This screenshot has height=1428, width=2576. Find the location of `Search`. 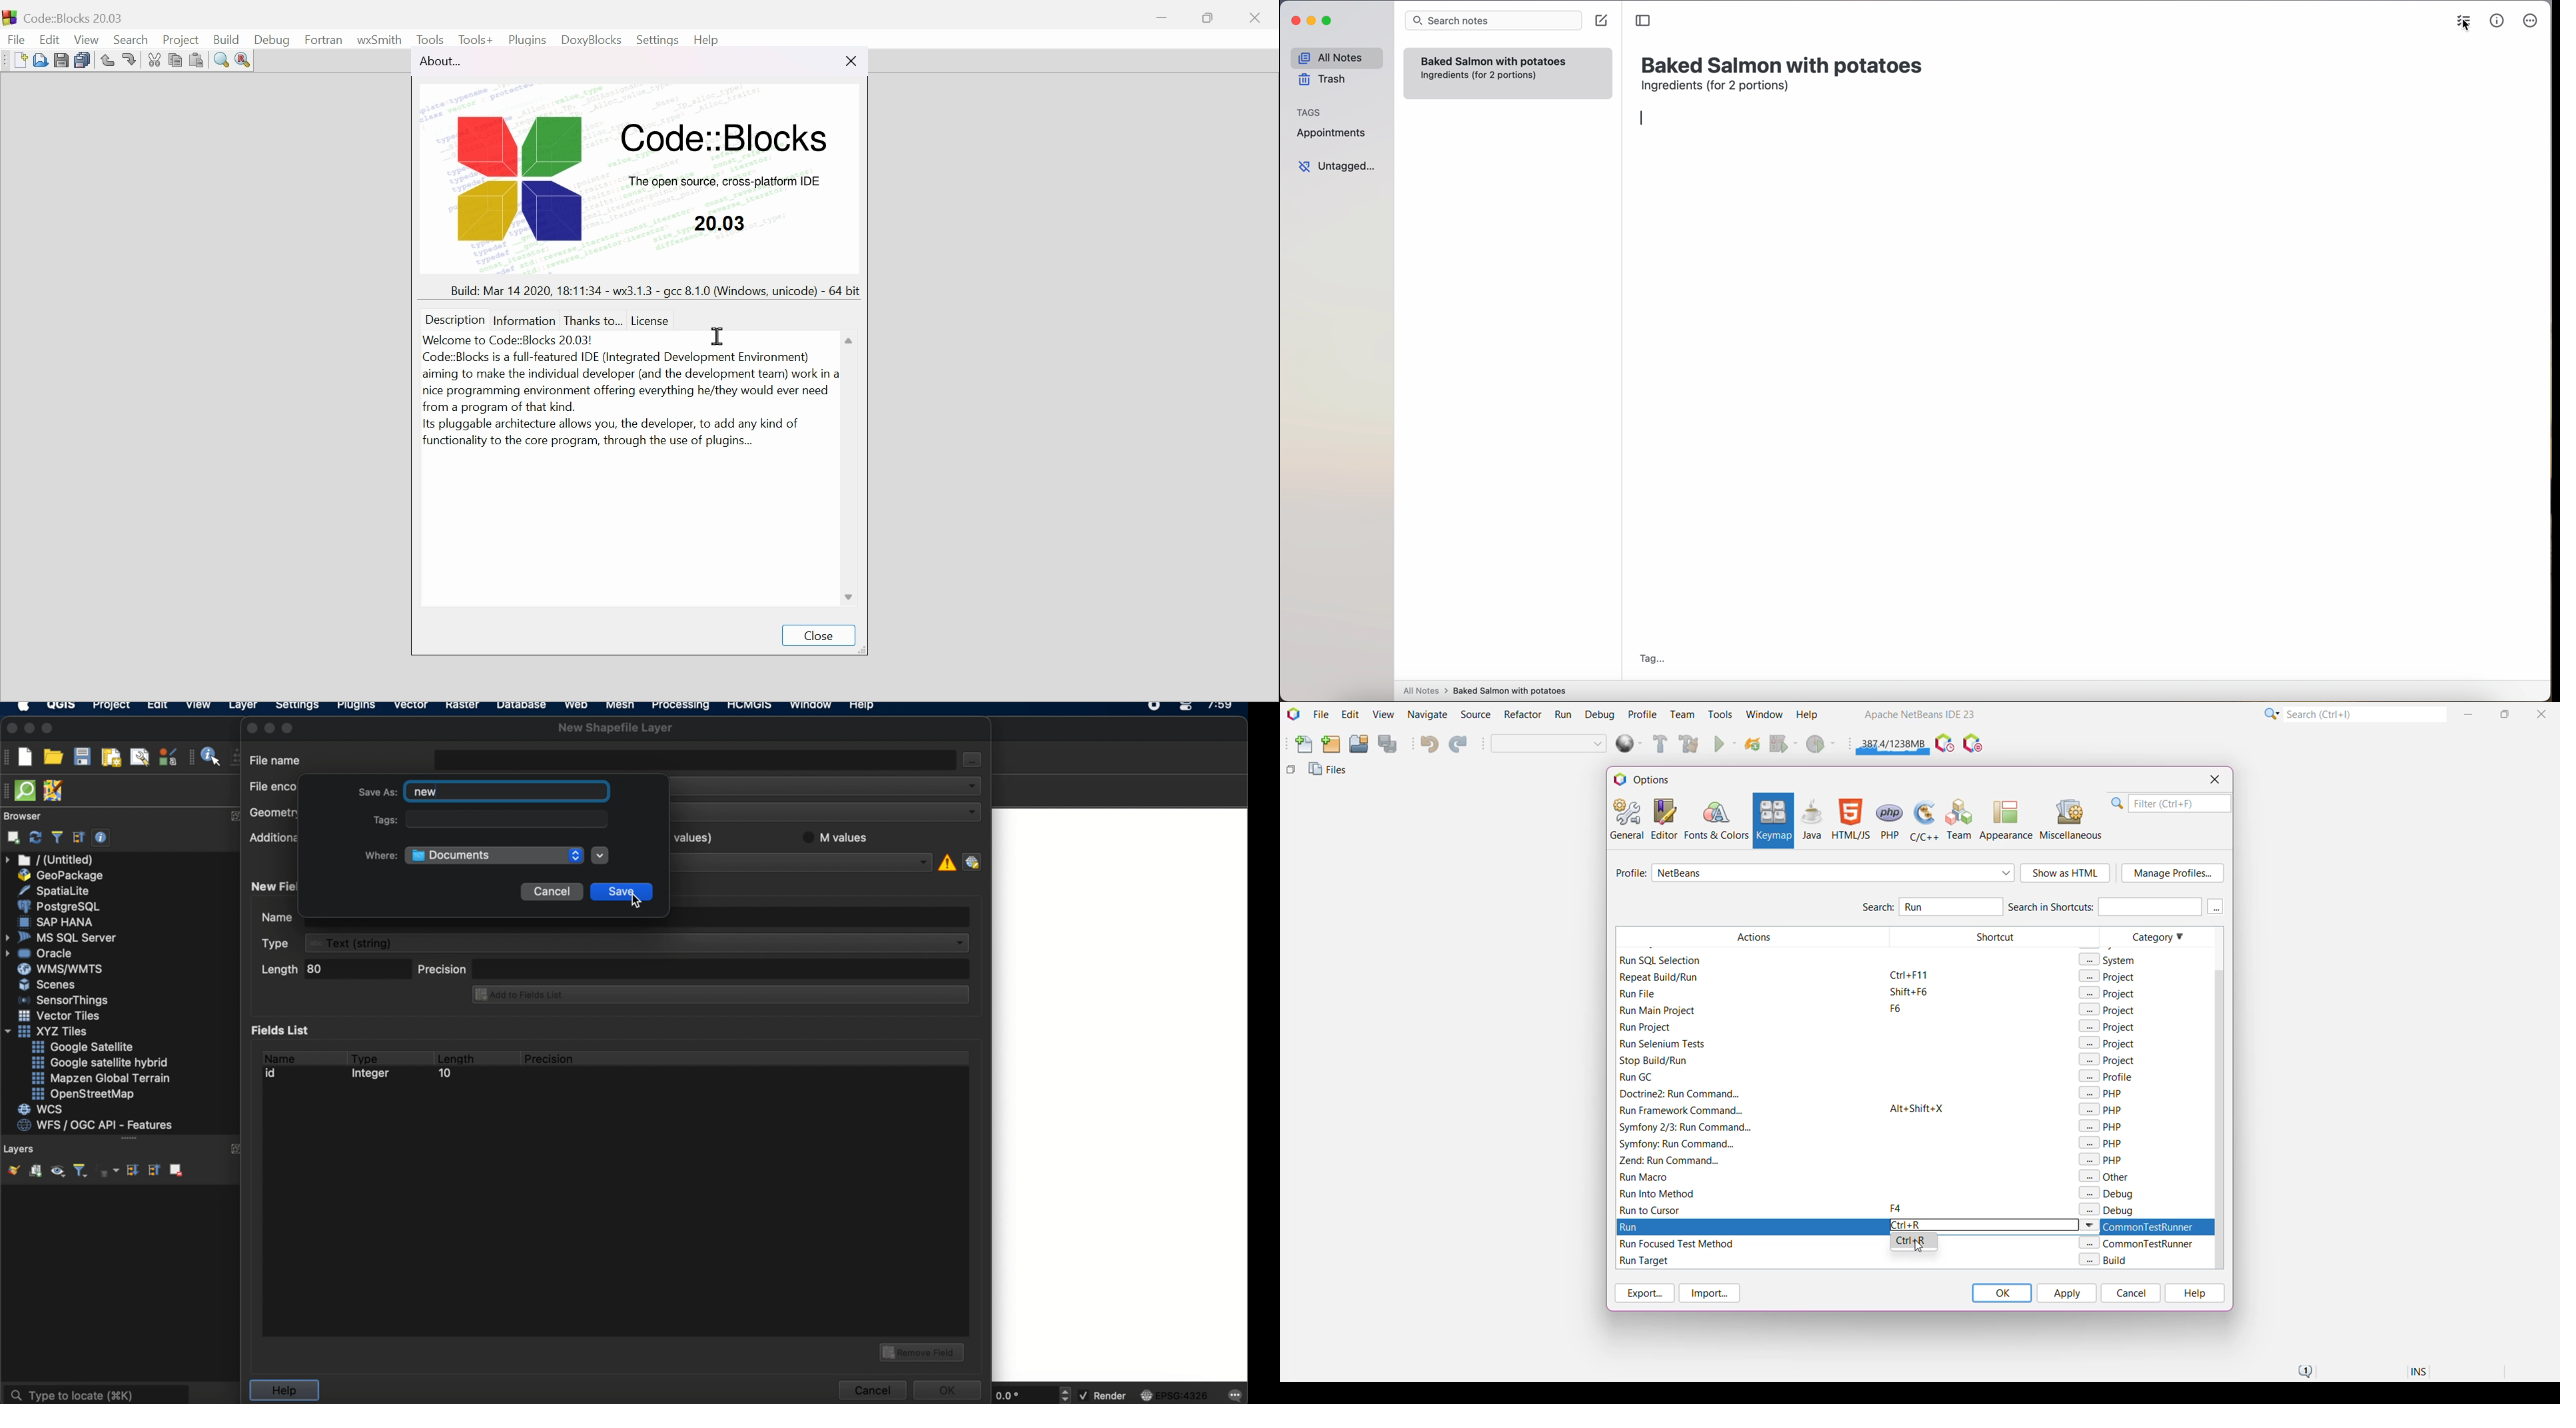

Search is located at coordinates (131, 39).